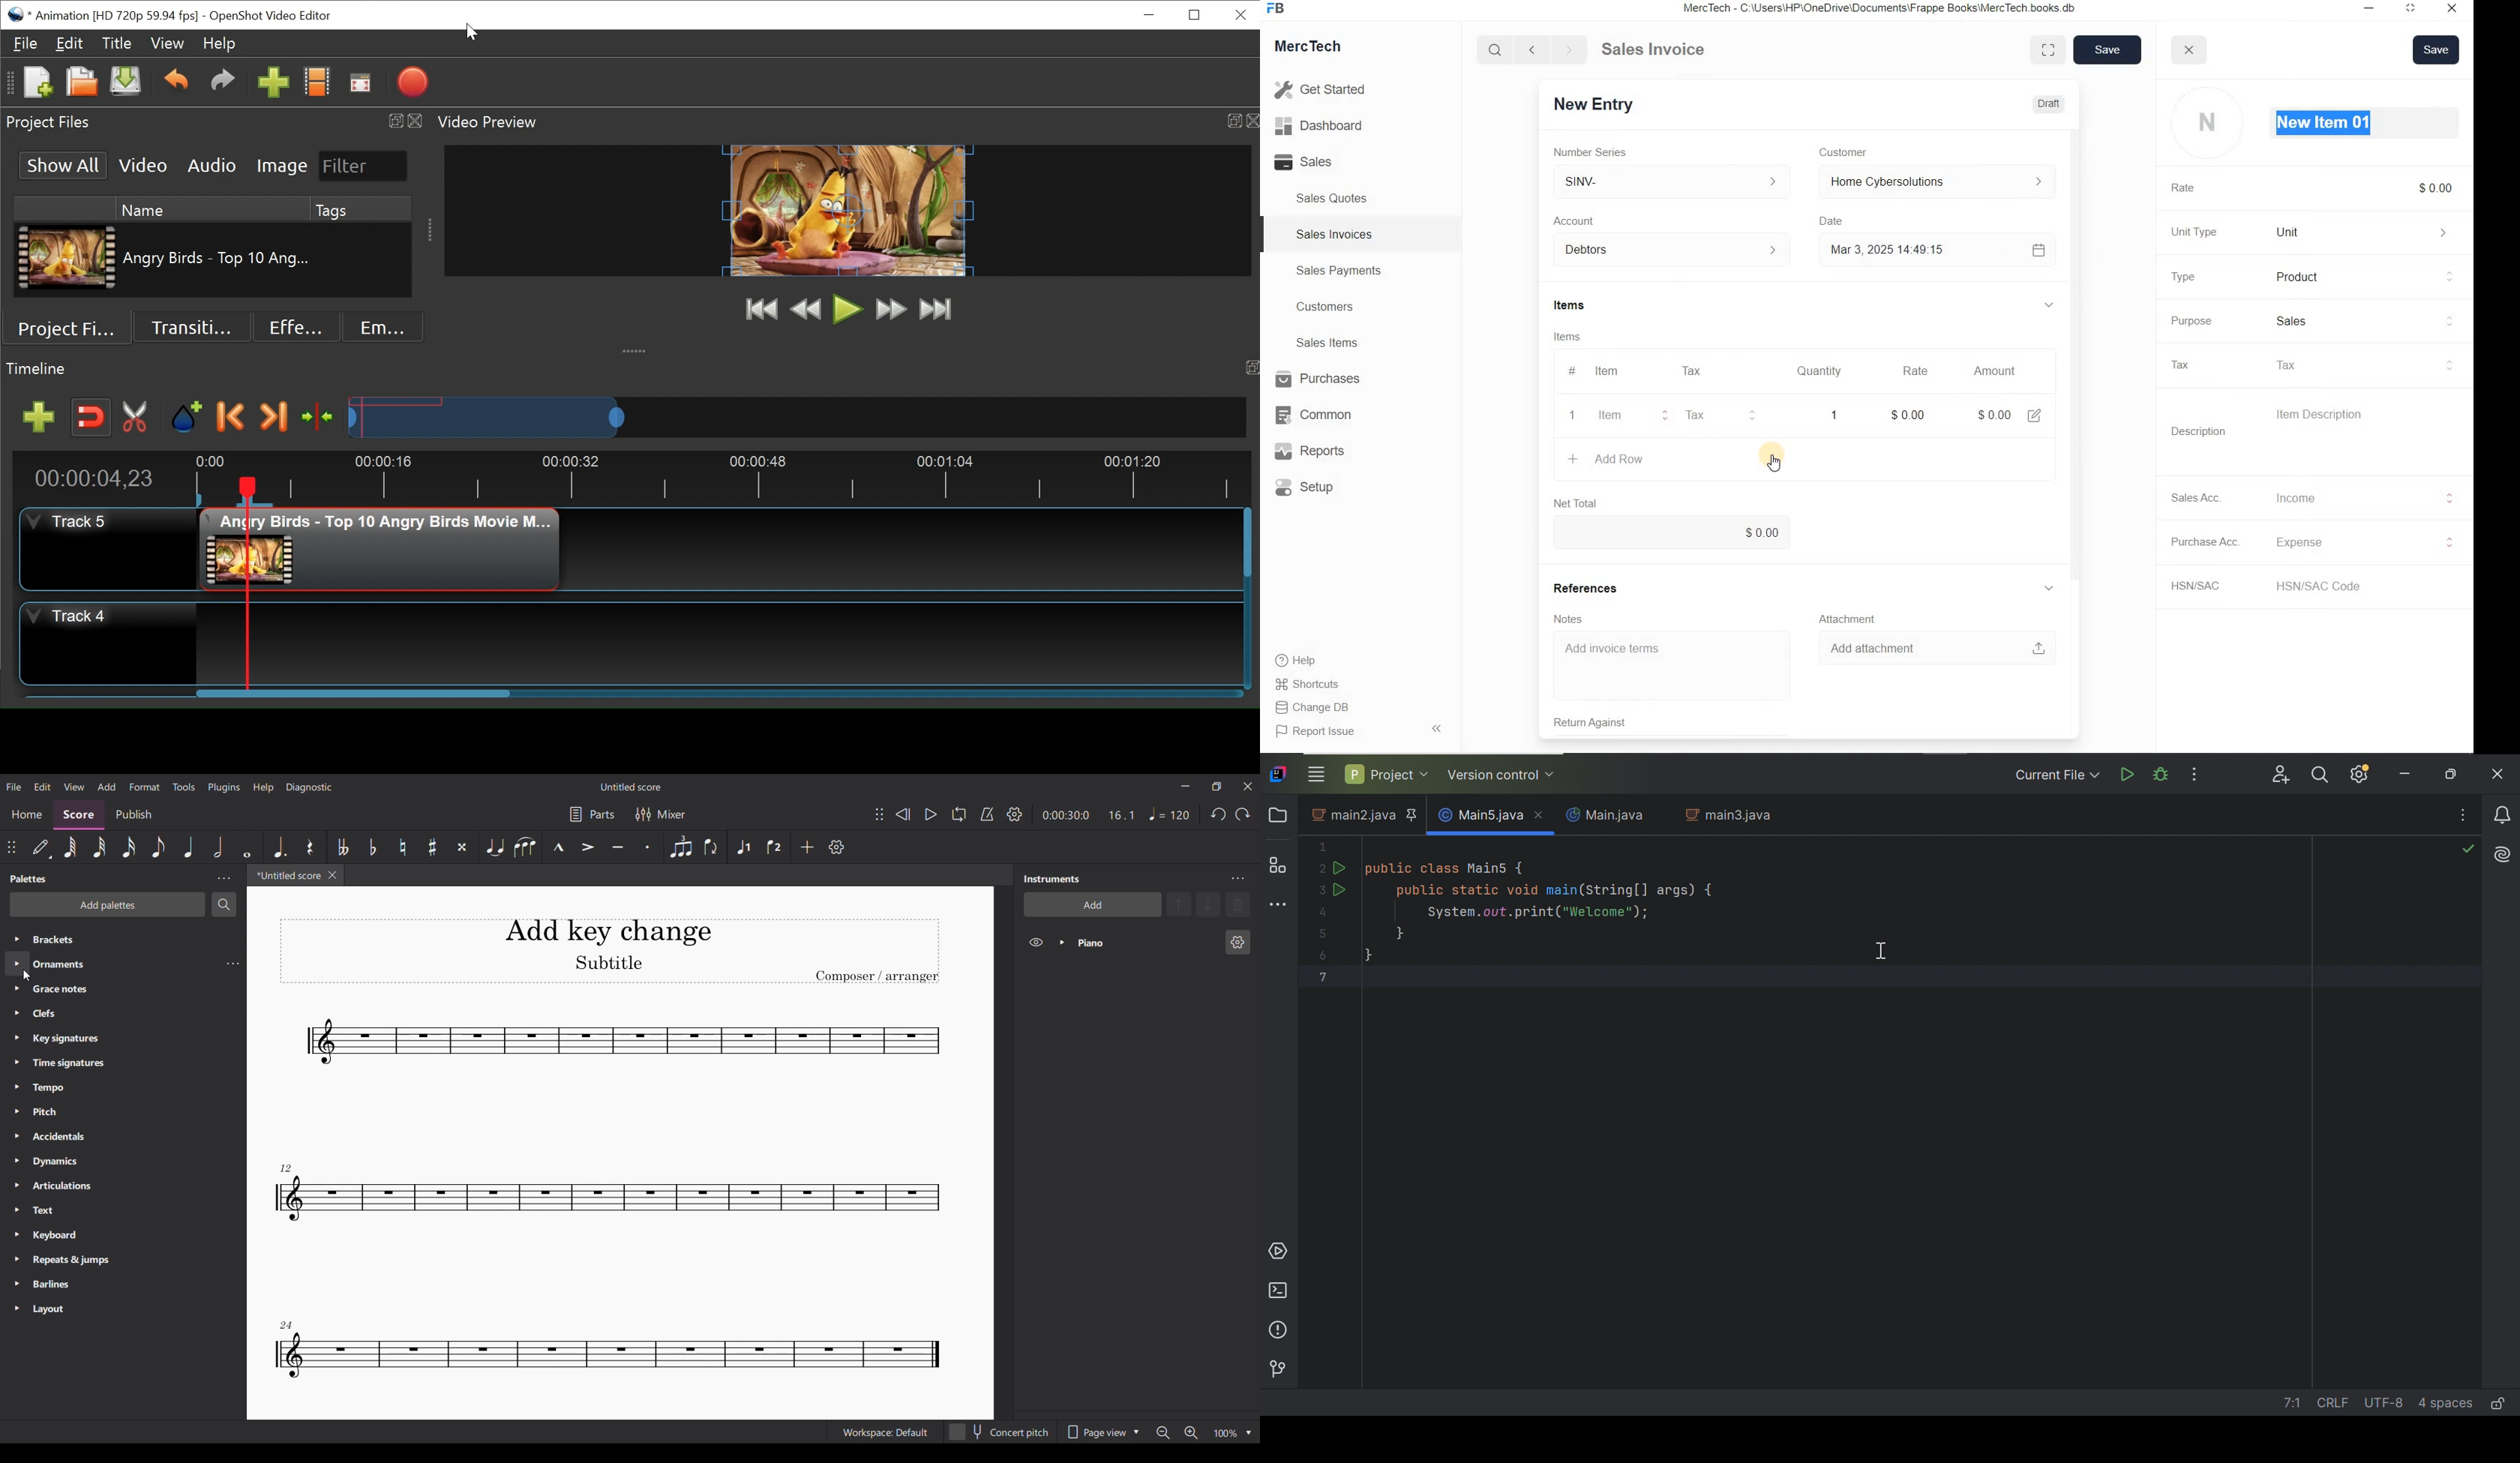  What do you see at coordinates (462, 846) in the screenshot?
I see `Toggle double sharp` at bounding box center [462, 846].